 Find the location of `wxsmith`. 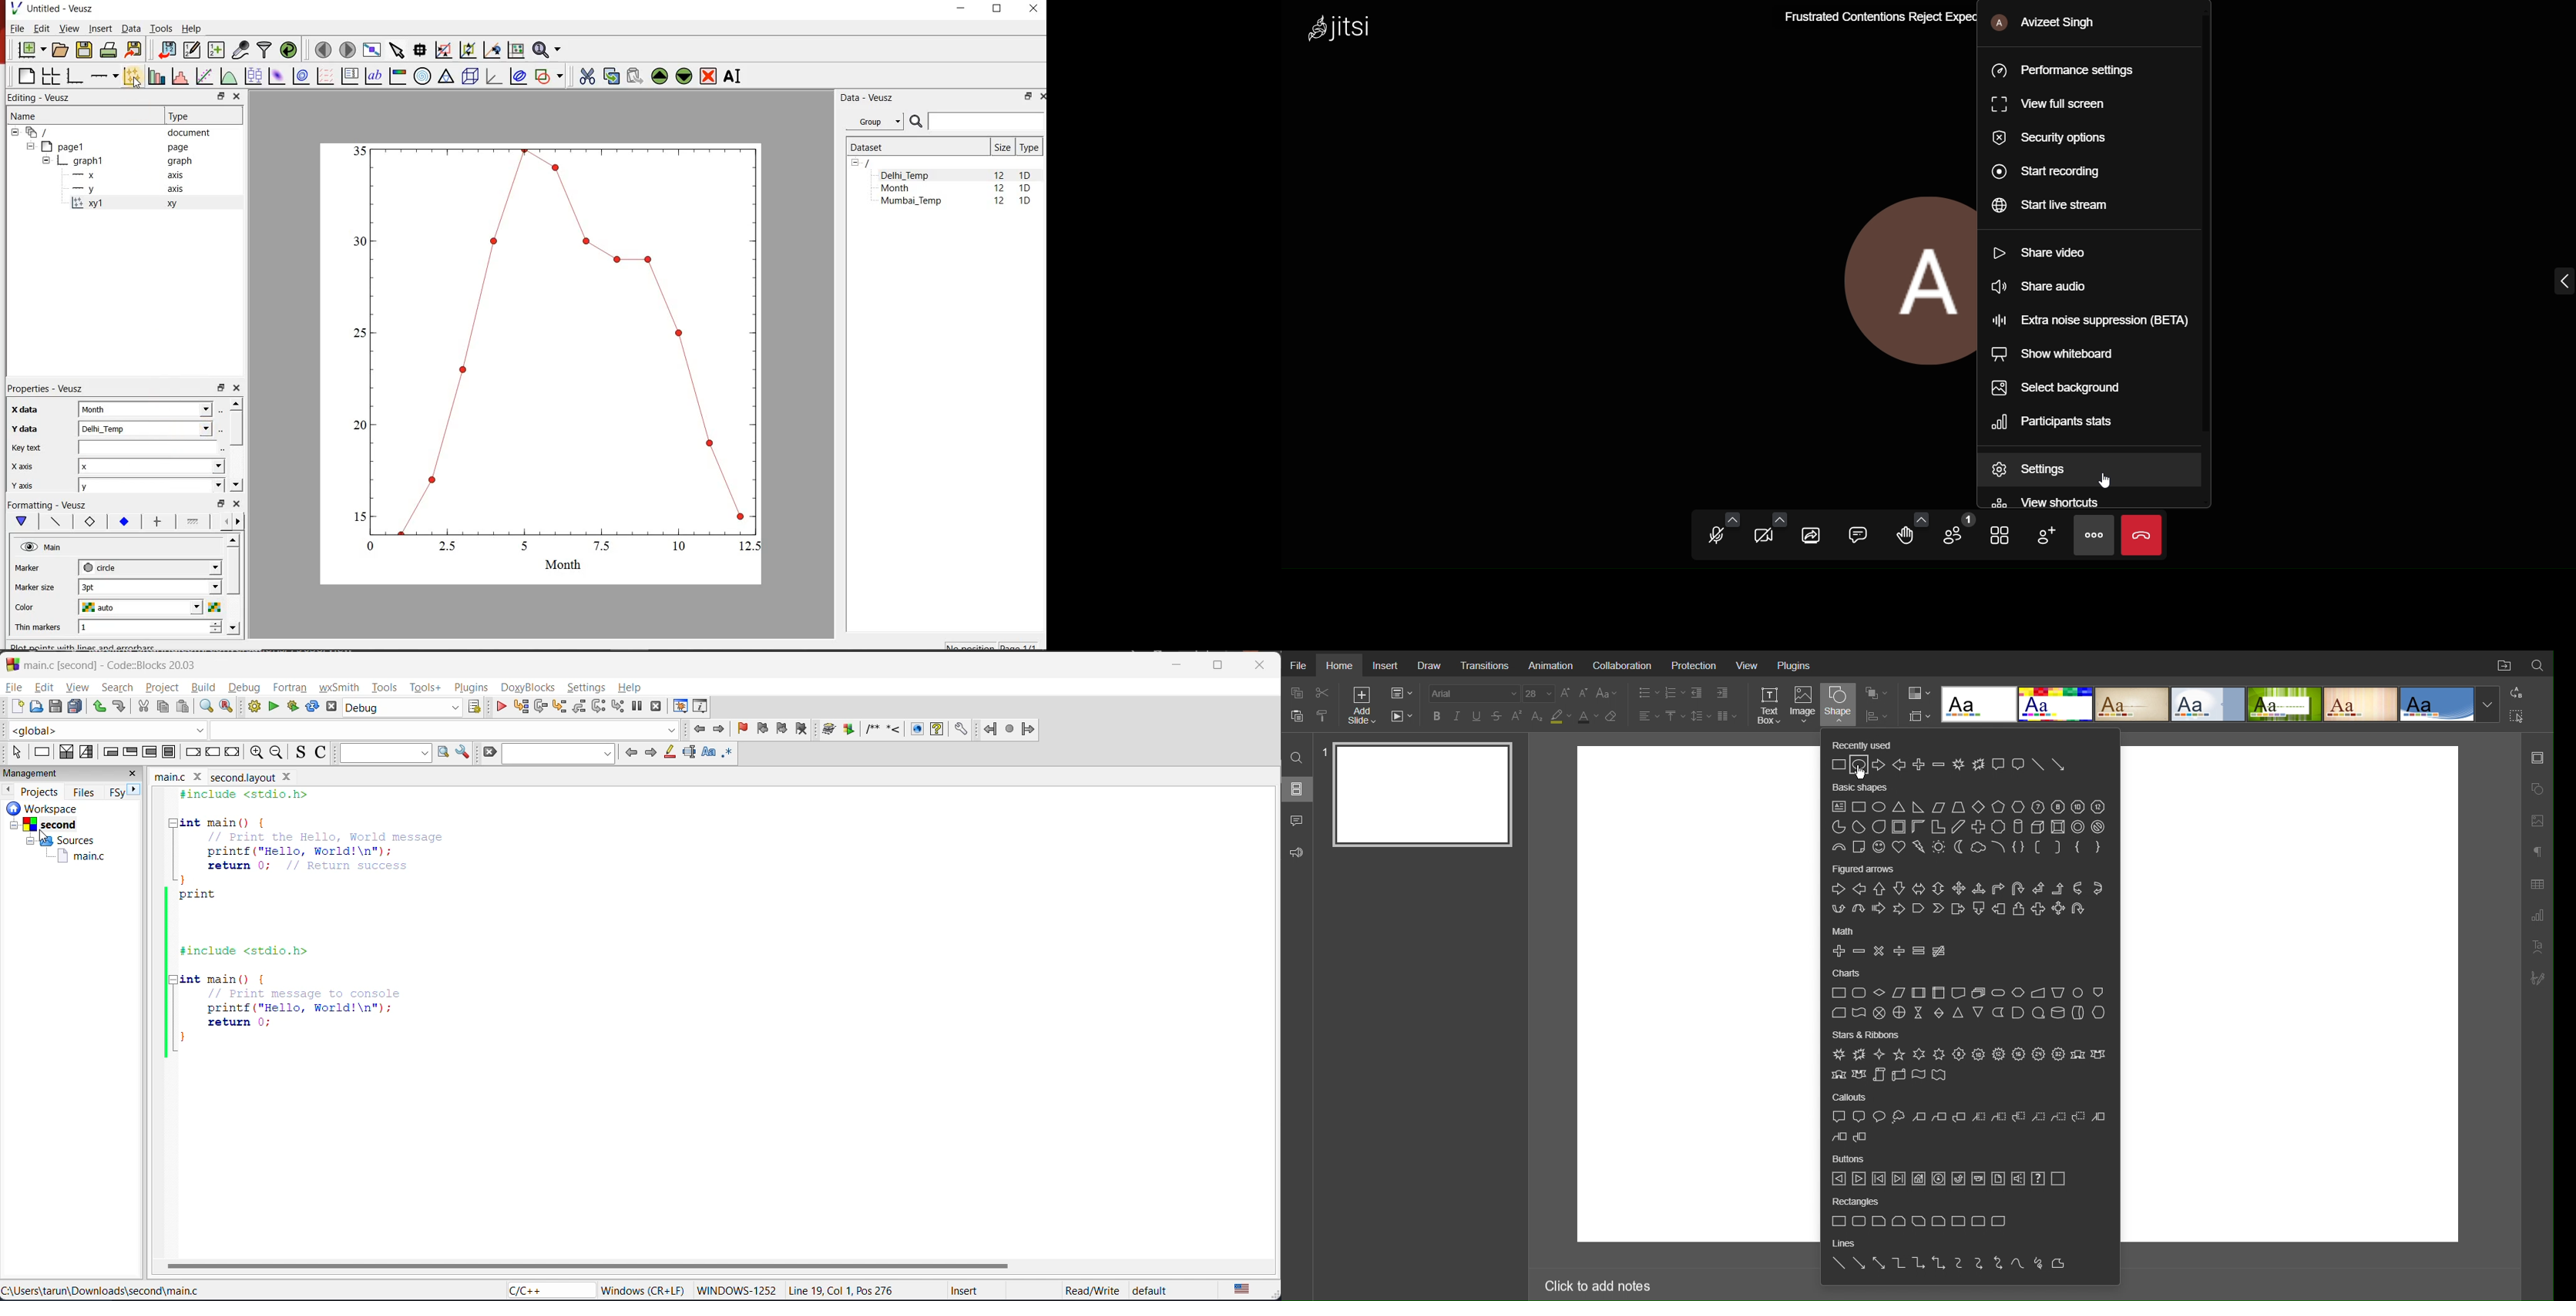

wxsmith is located at coordinates (342, 688).